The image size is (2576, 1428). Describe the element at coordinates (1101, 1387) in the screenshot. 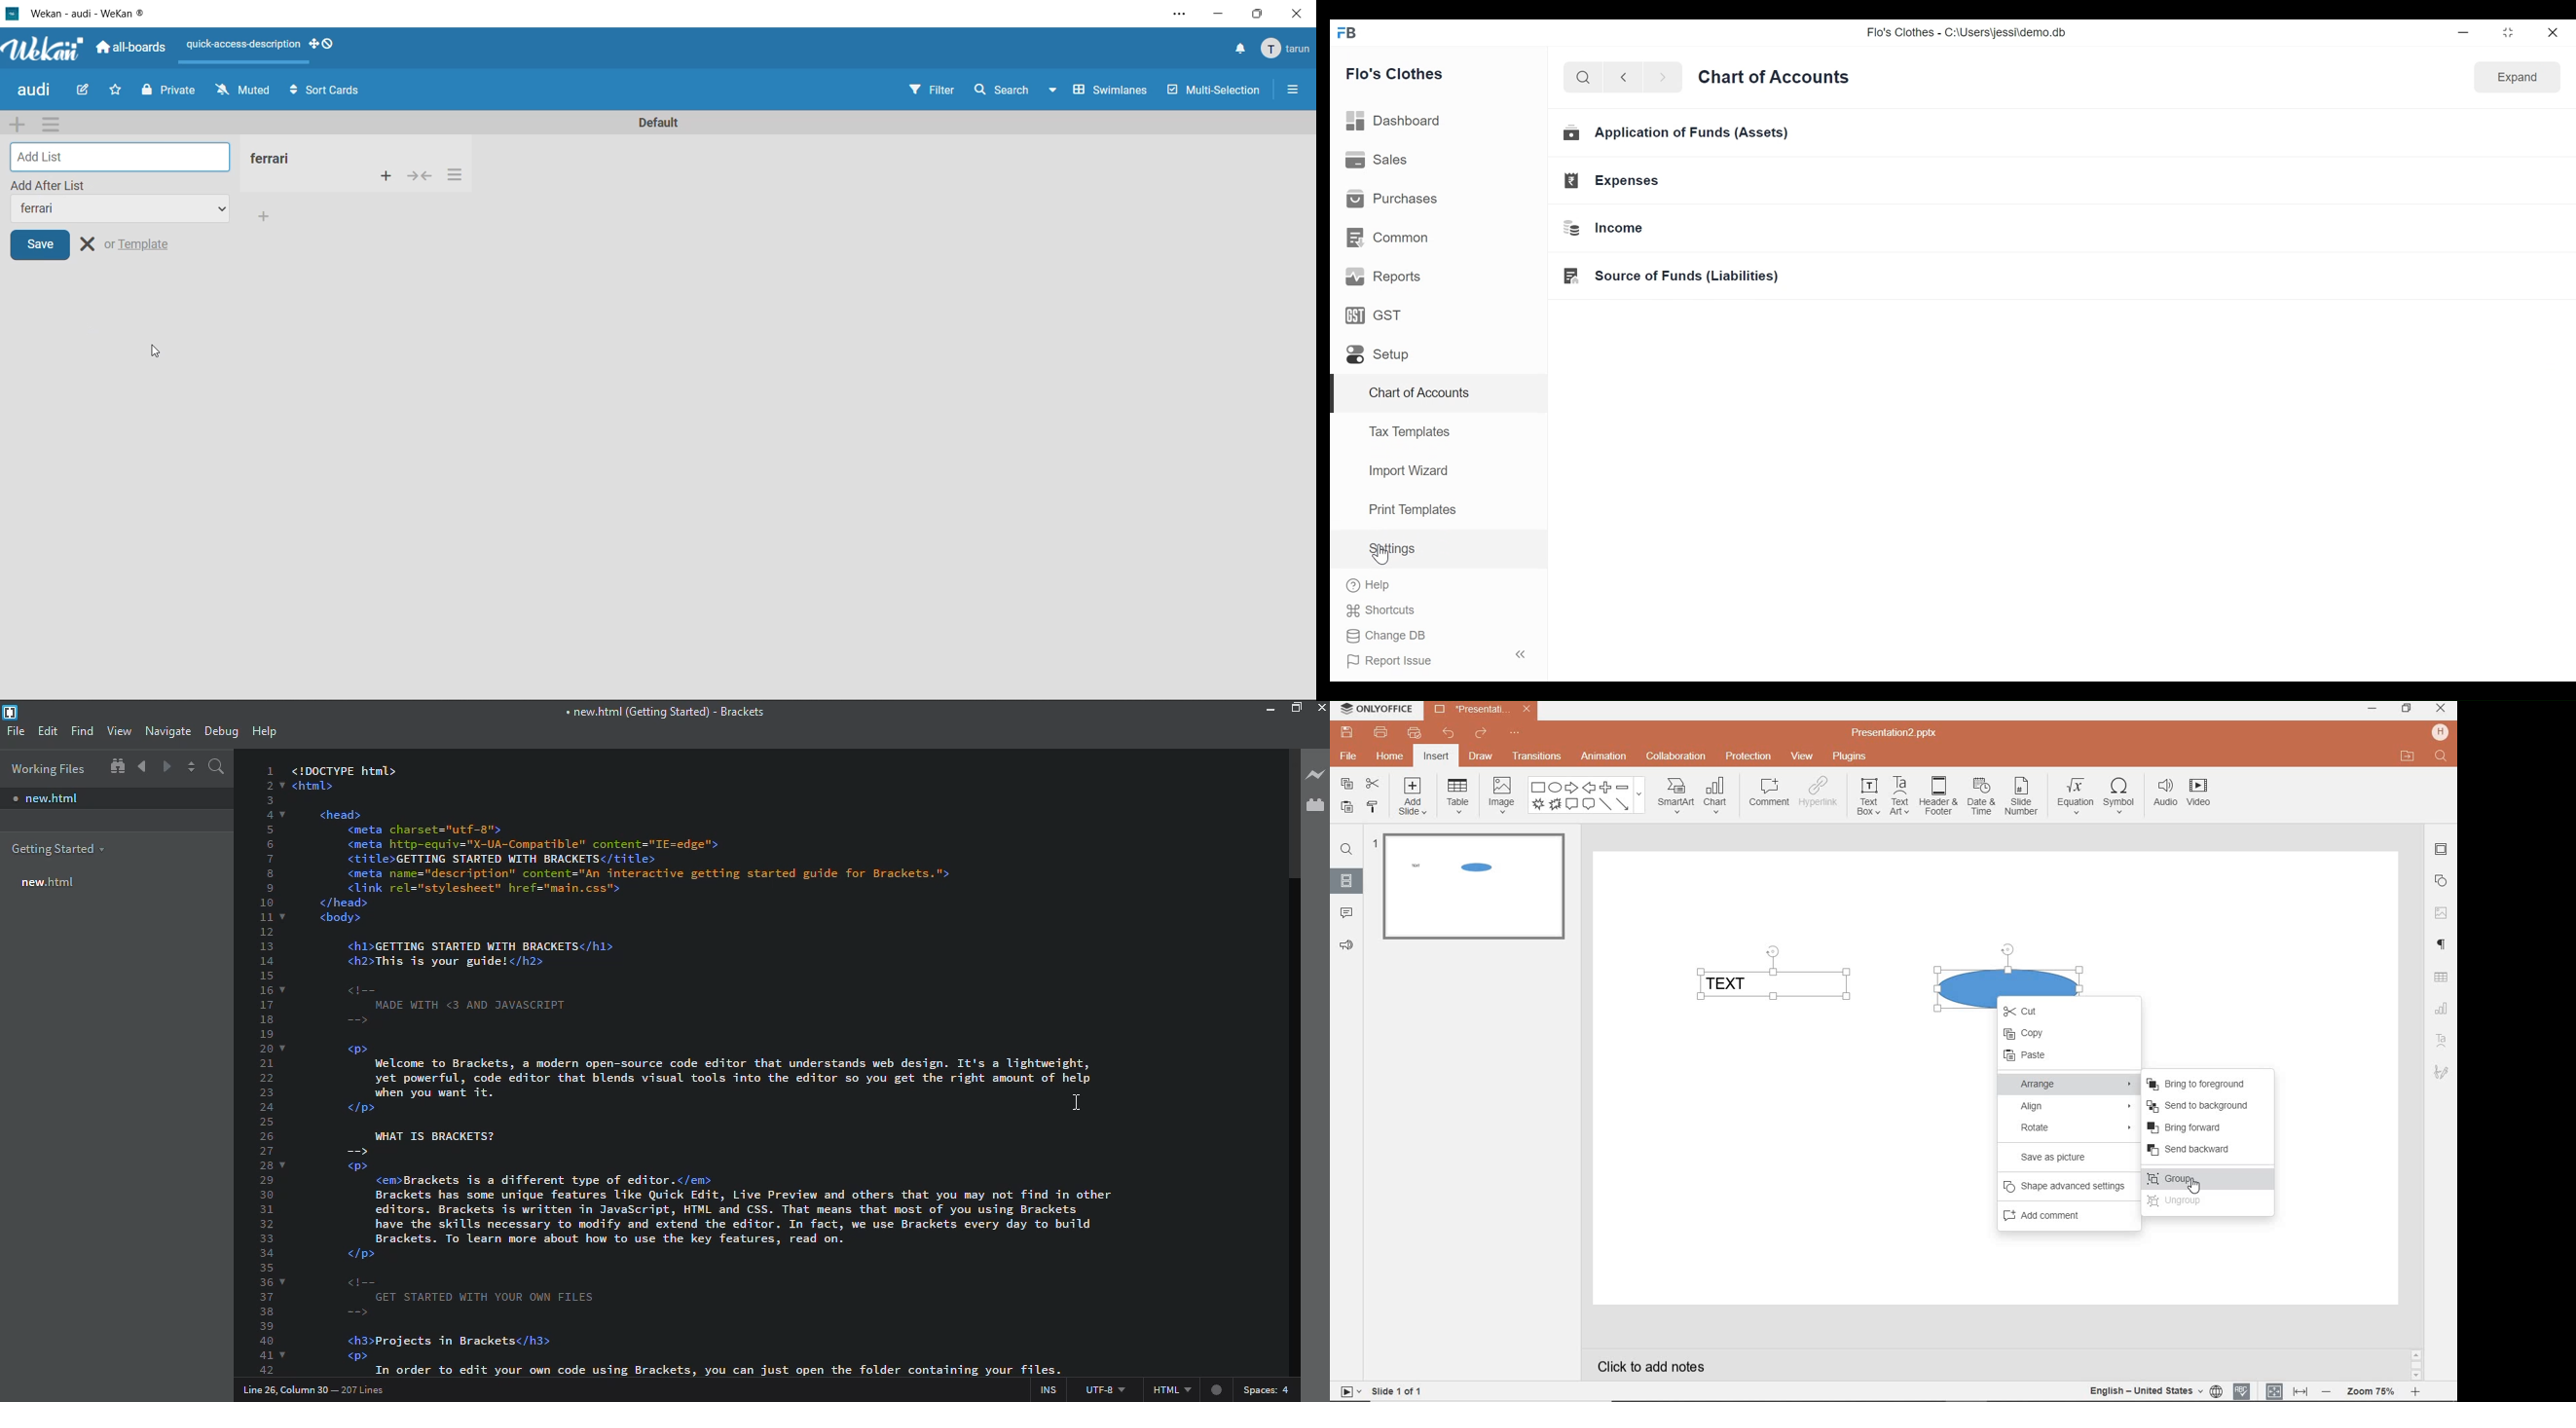

I see `utf 8` at that location.